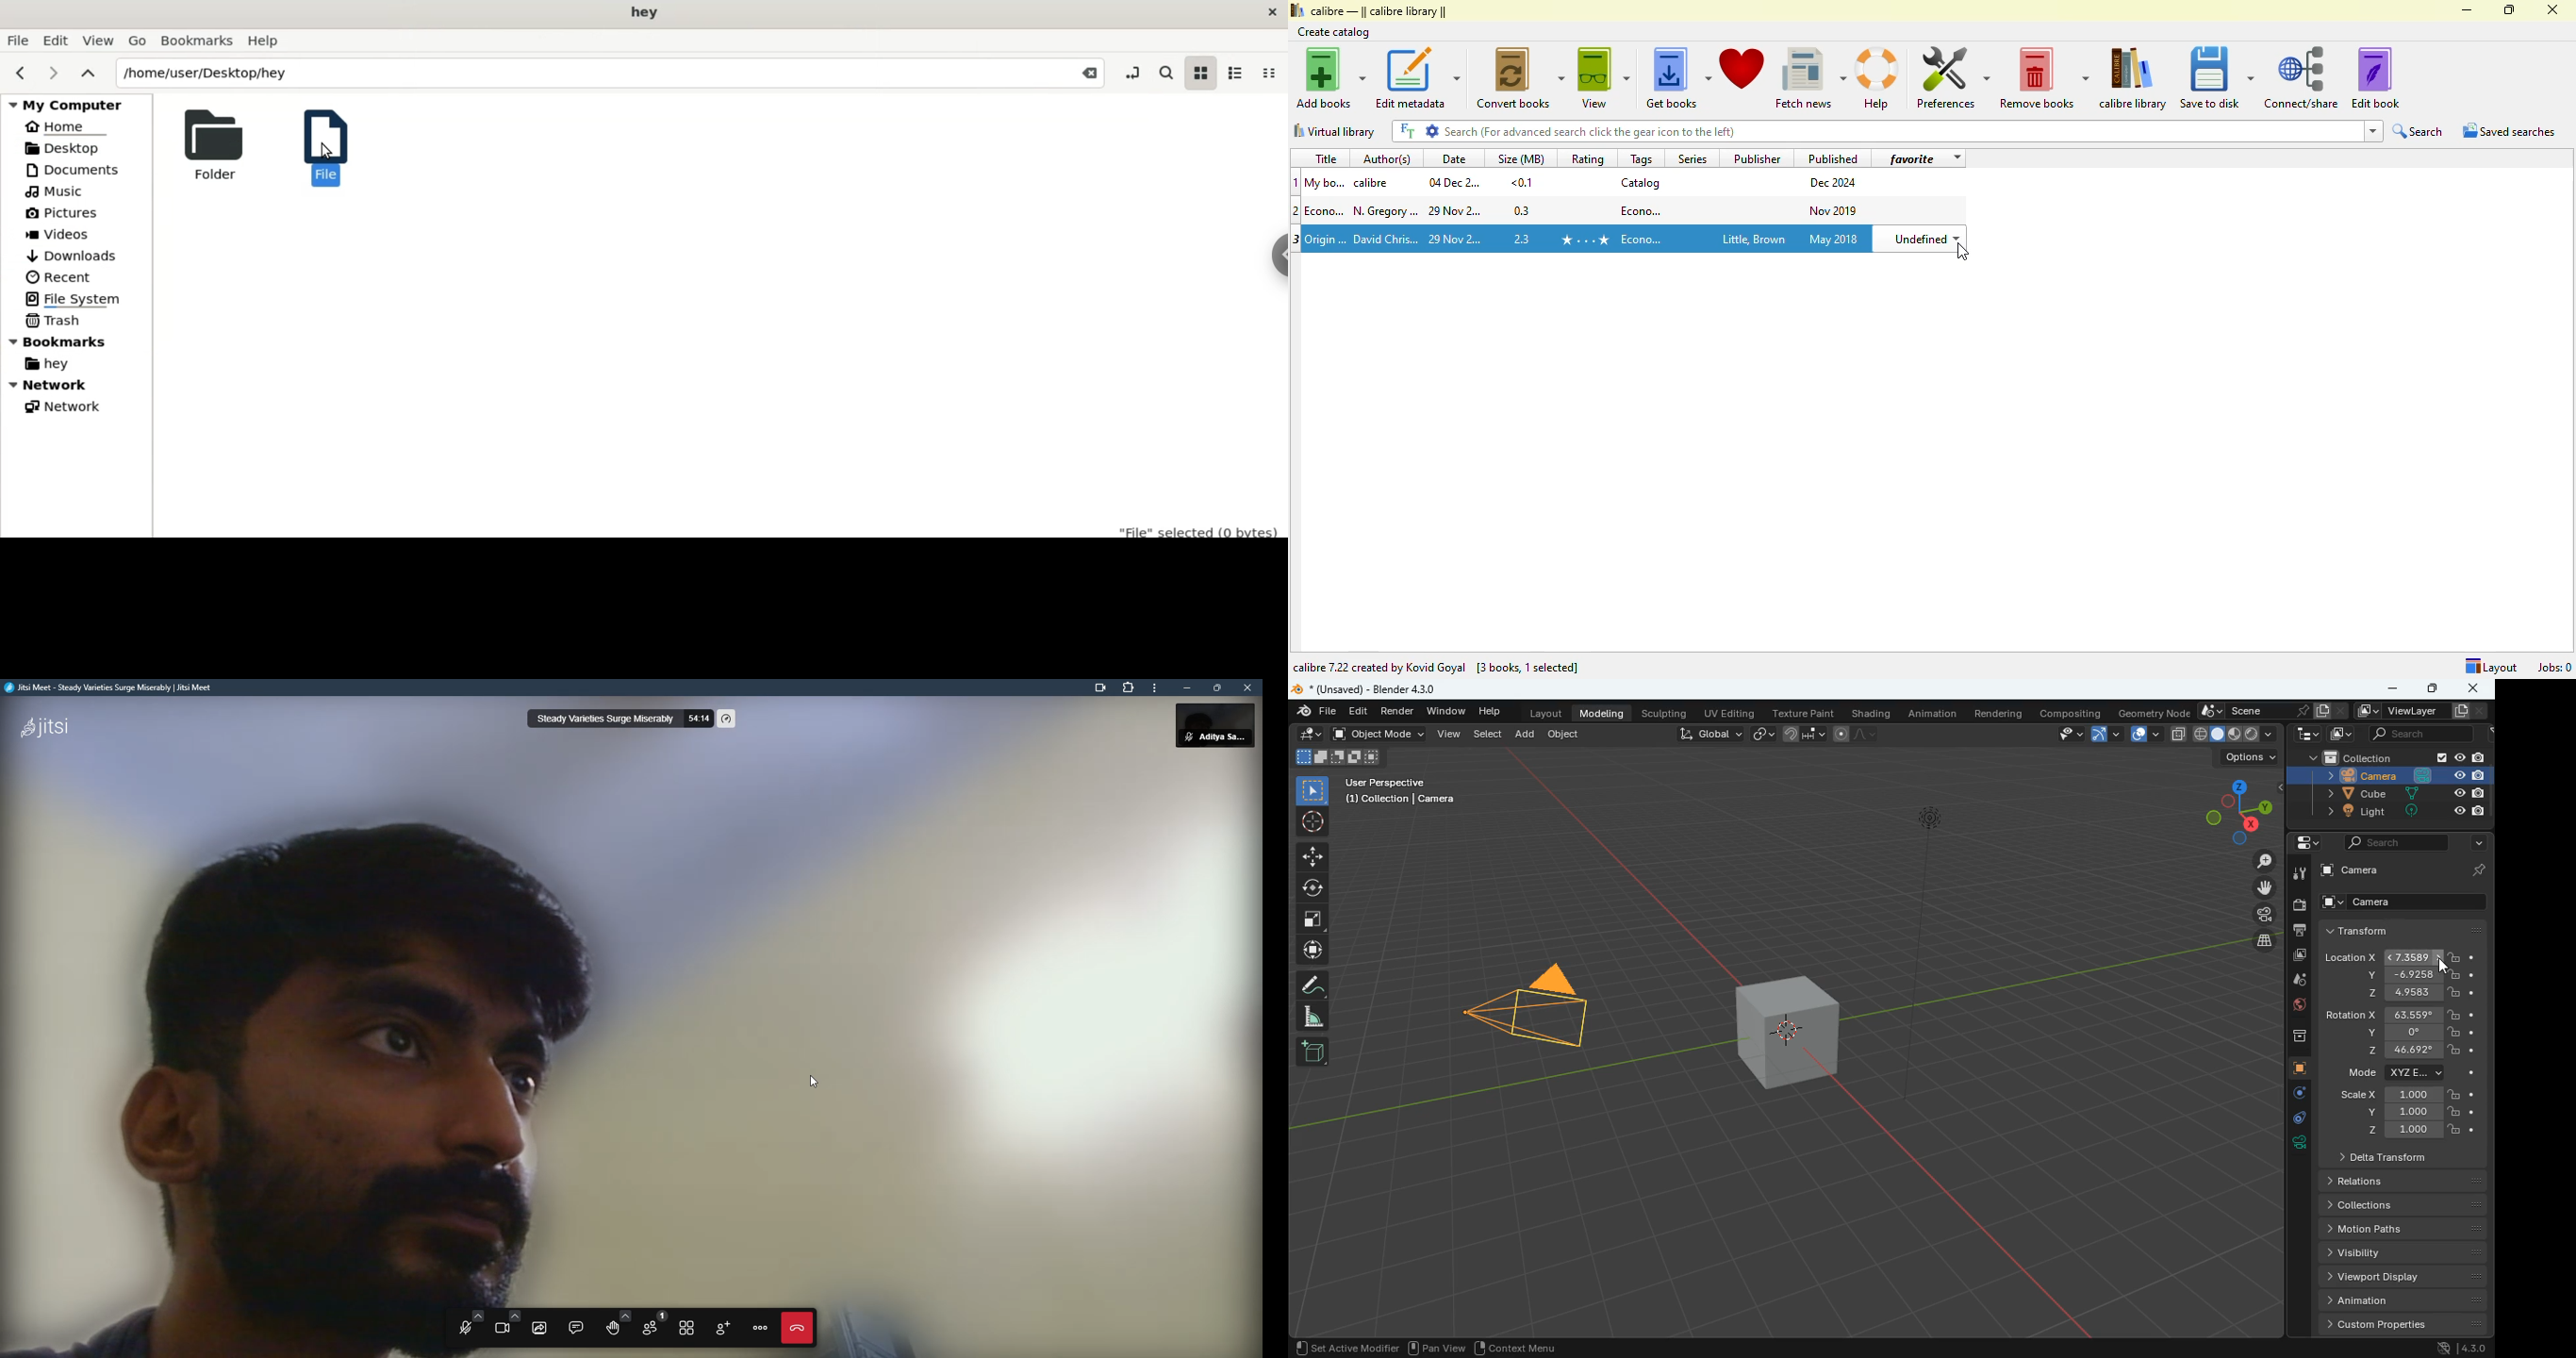  Describe the element at coordinates (2431, 688) in the screenshot. I see `maximize` at that location.